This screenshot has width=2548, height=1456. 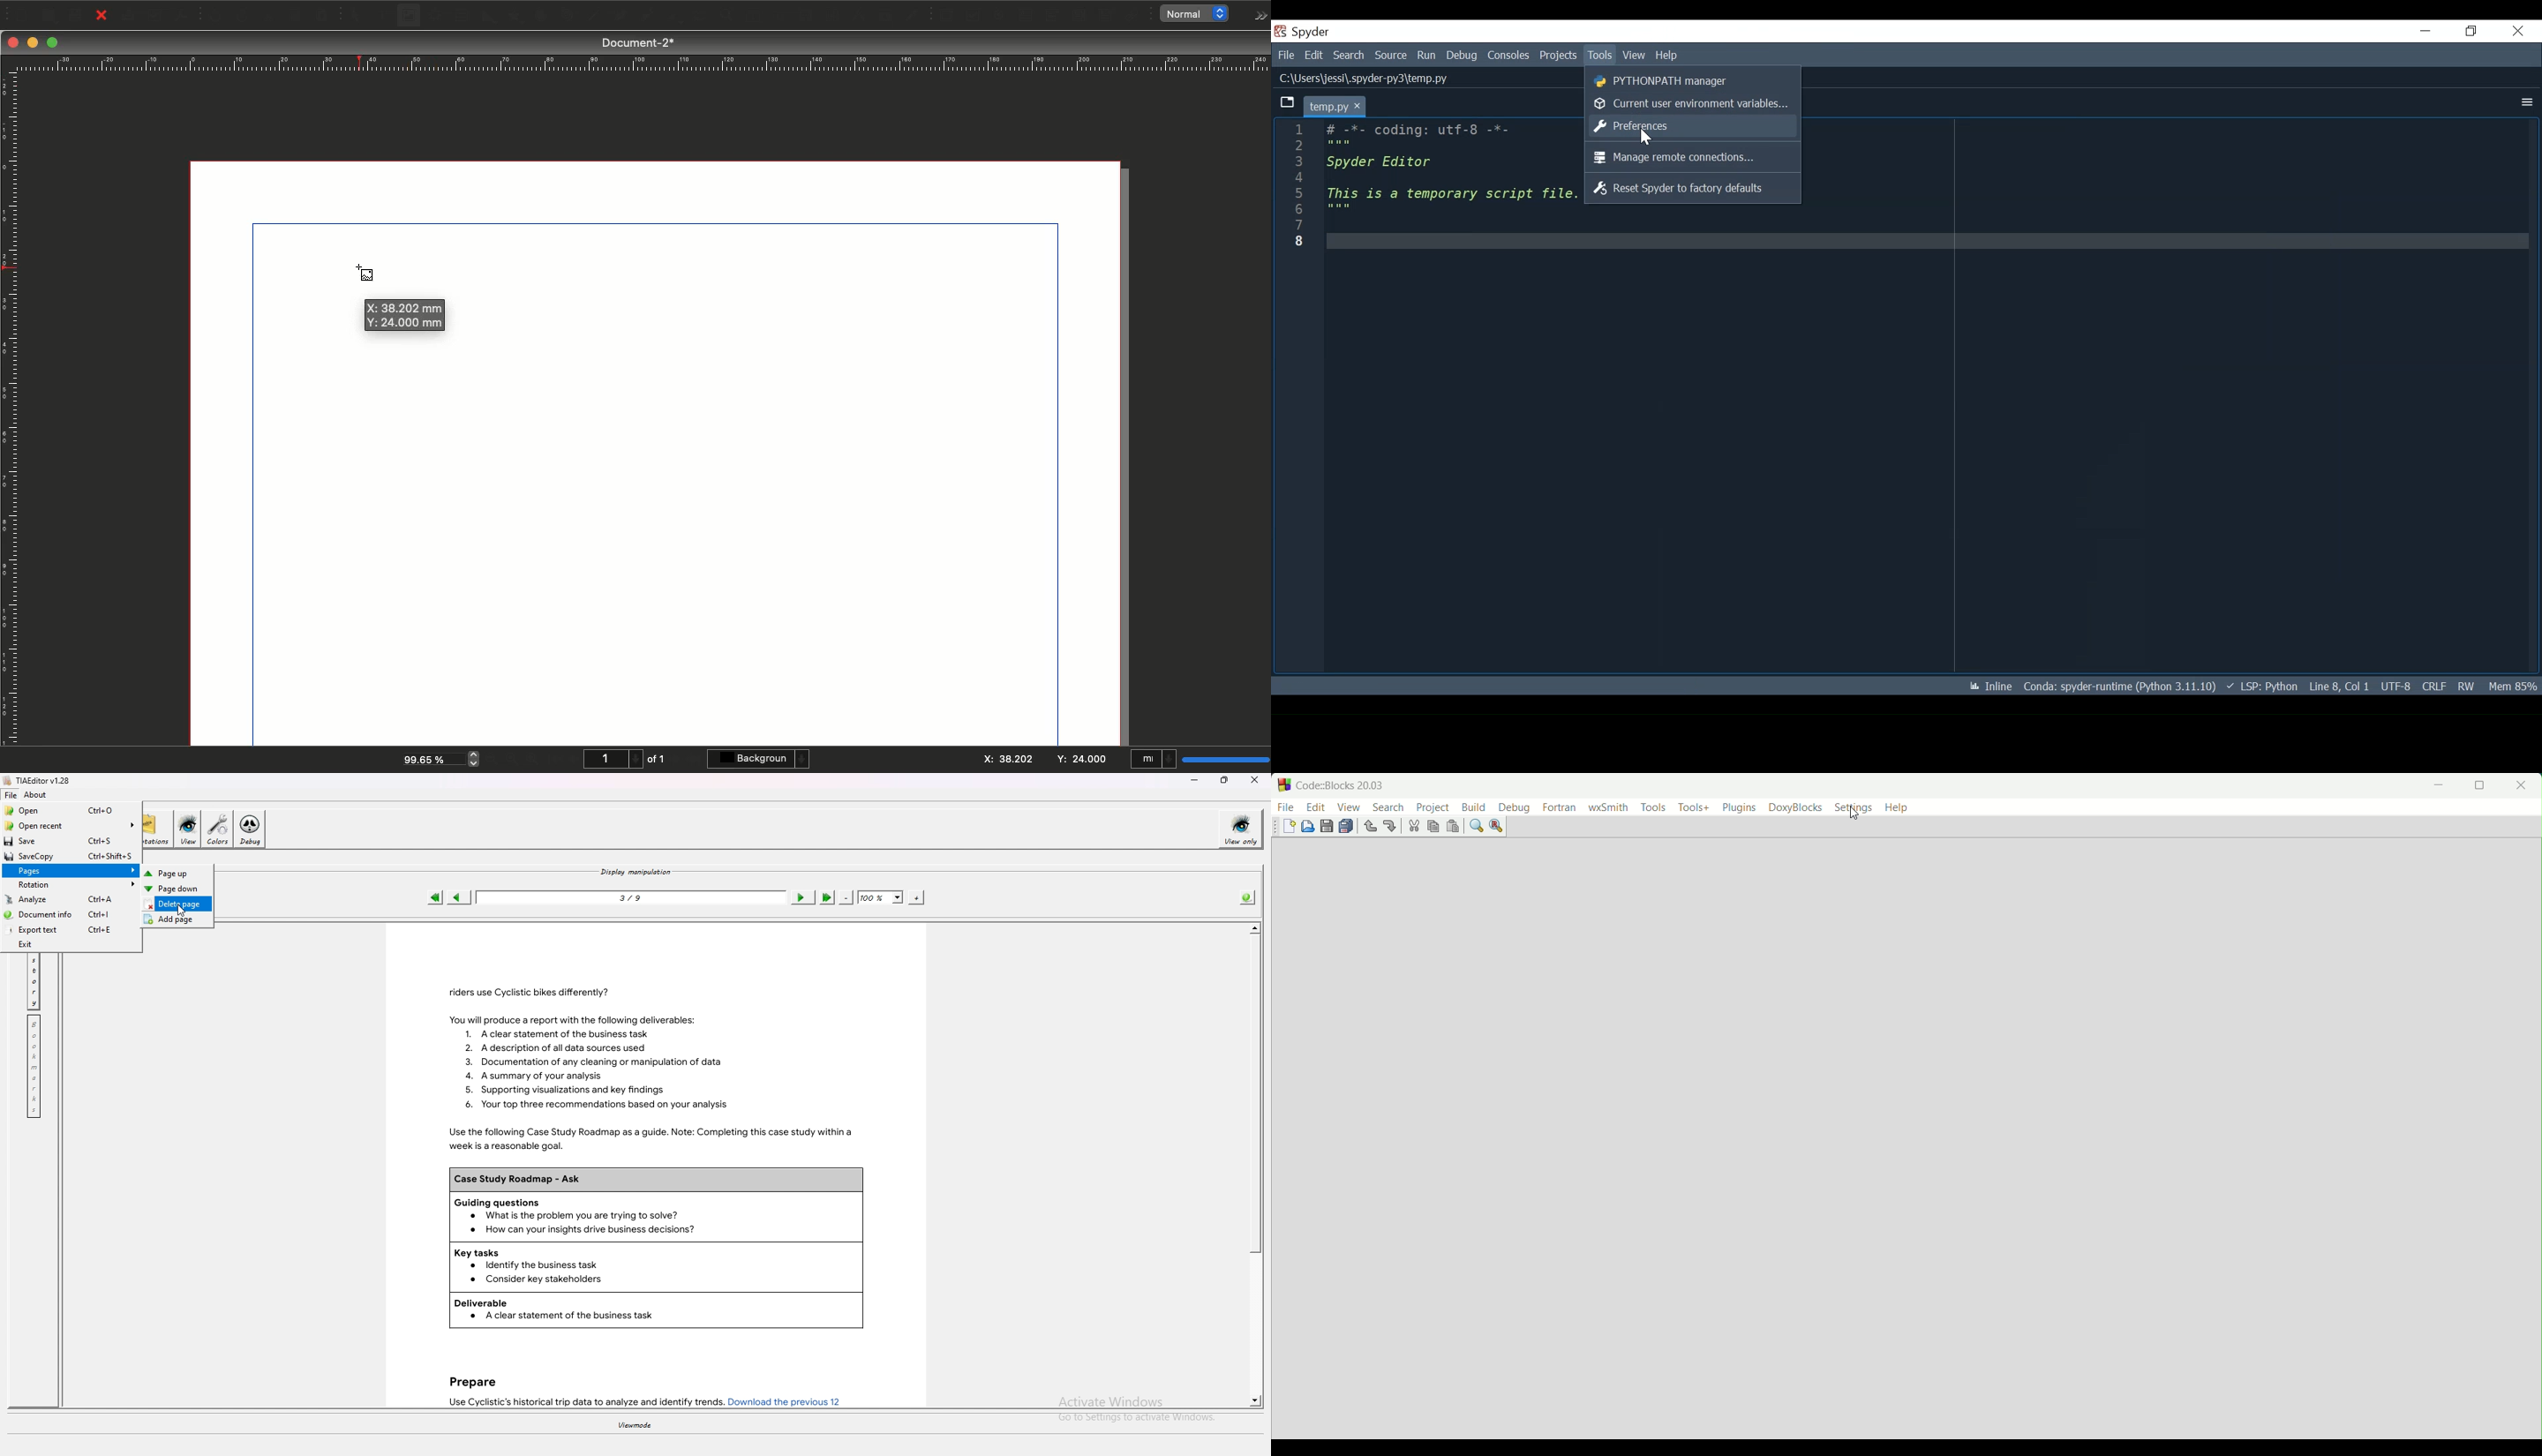 I want to click on File, so click(x=1288, y=55).